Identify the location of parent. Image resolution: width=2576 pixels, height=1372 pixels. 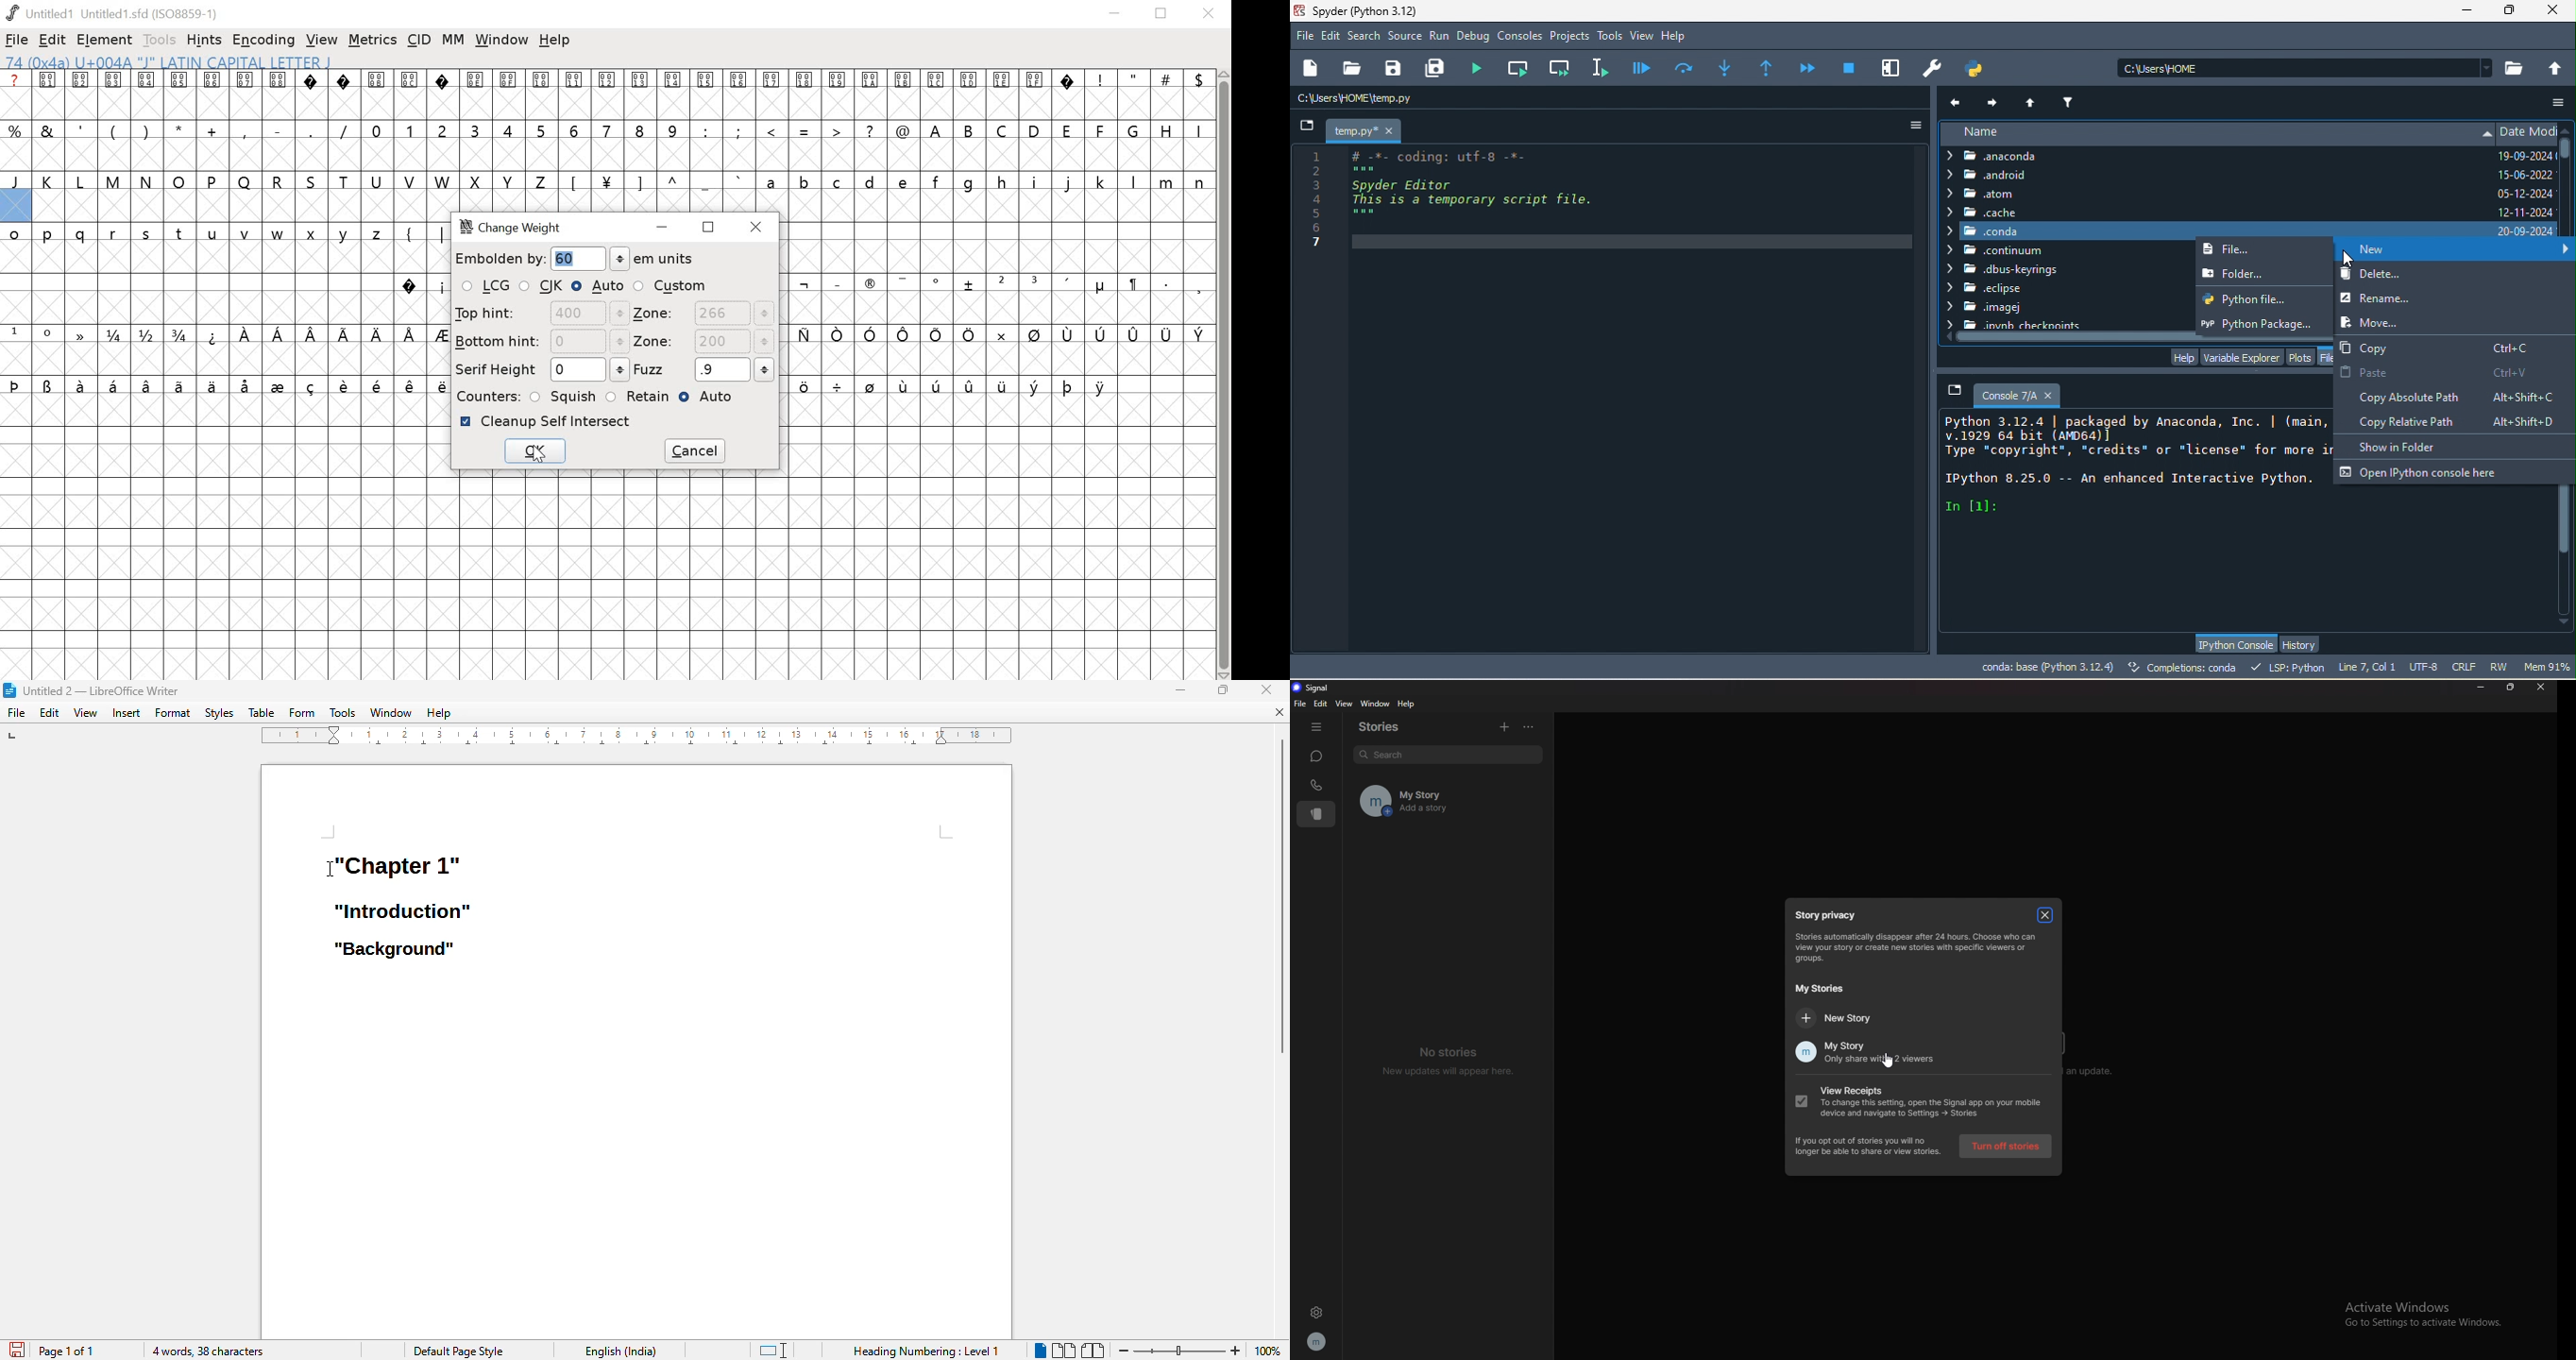
(2034, 101).